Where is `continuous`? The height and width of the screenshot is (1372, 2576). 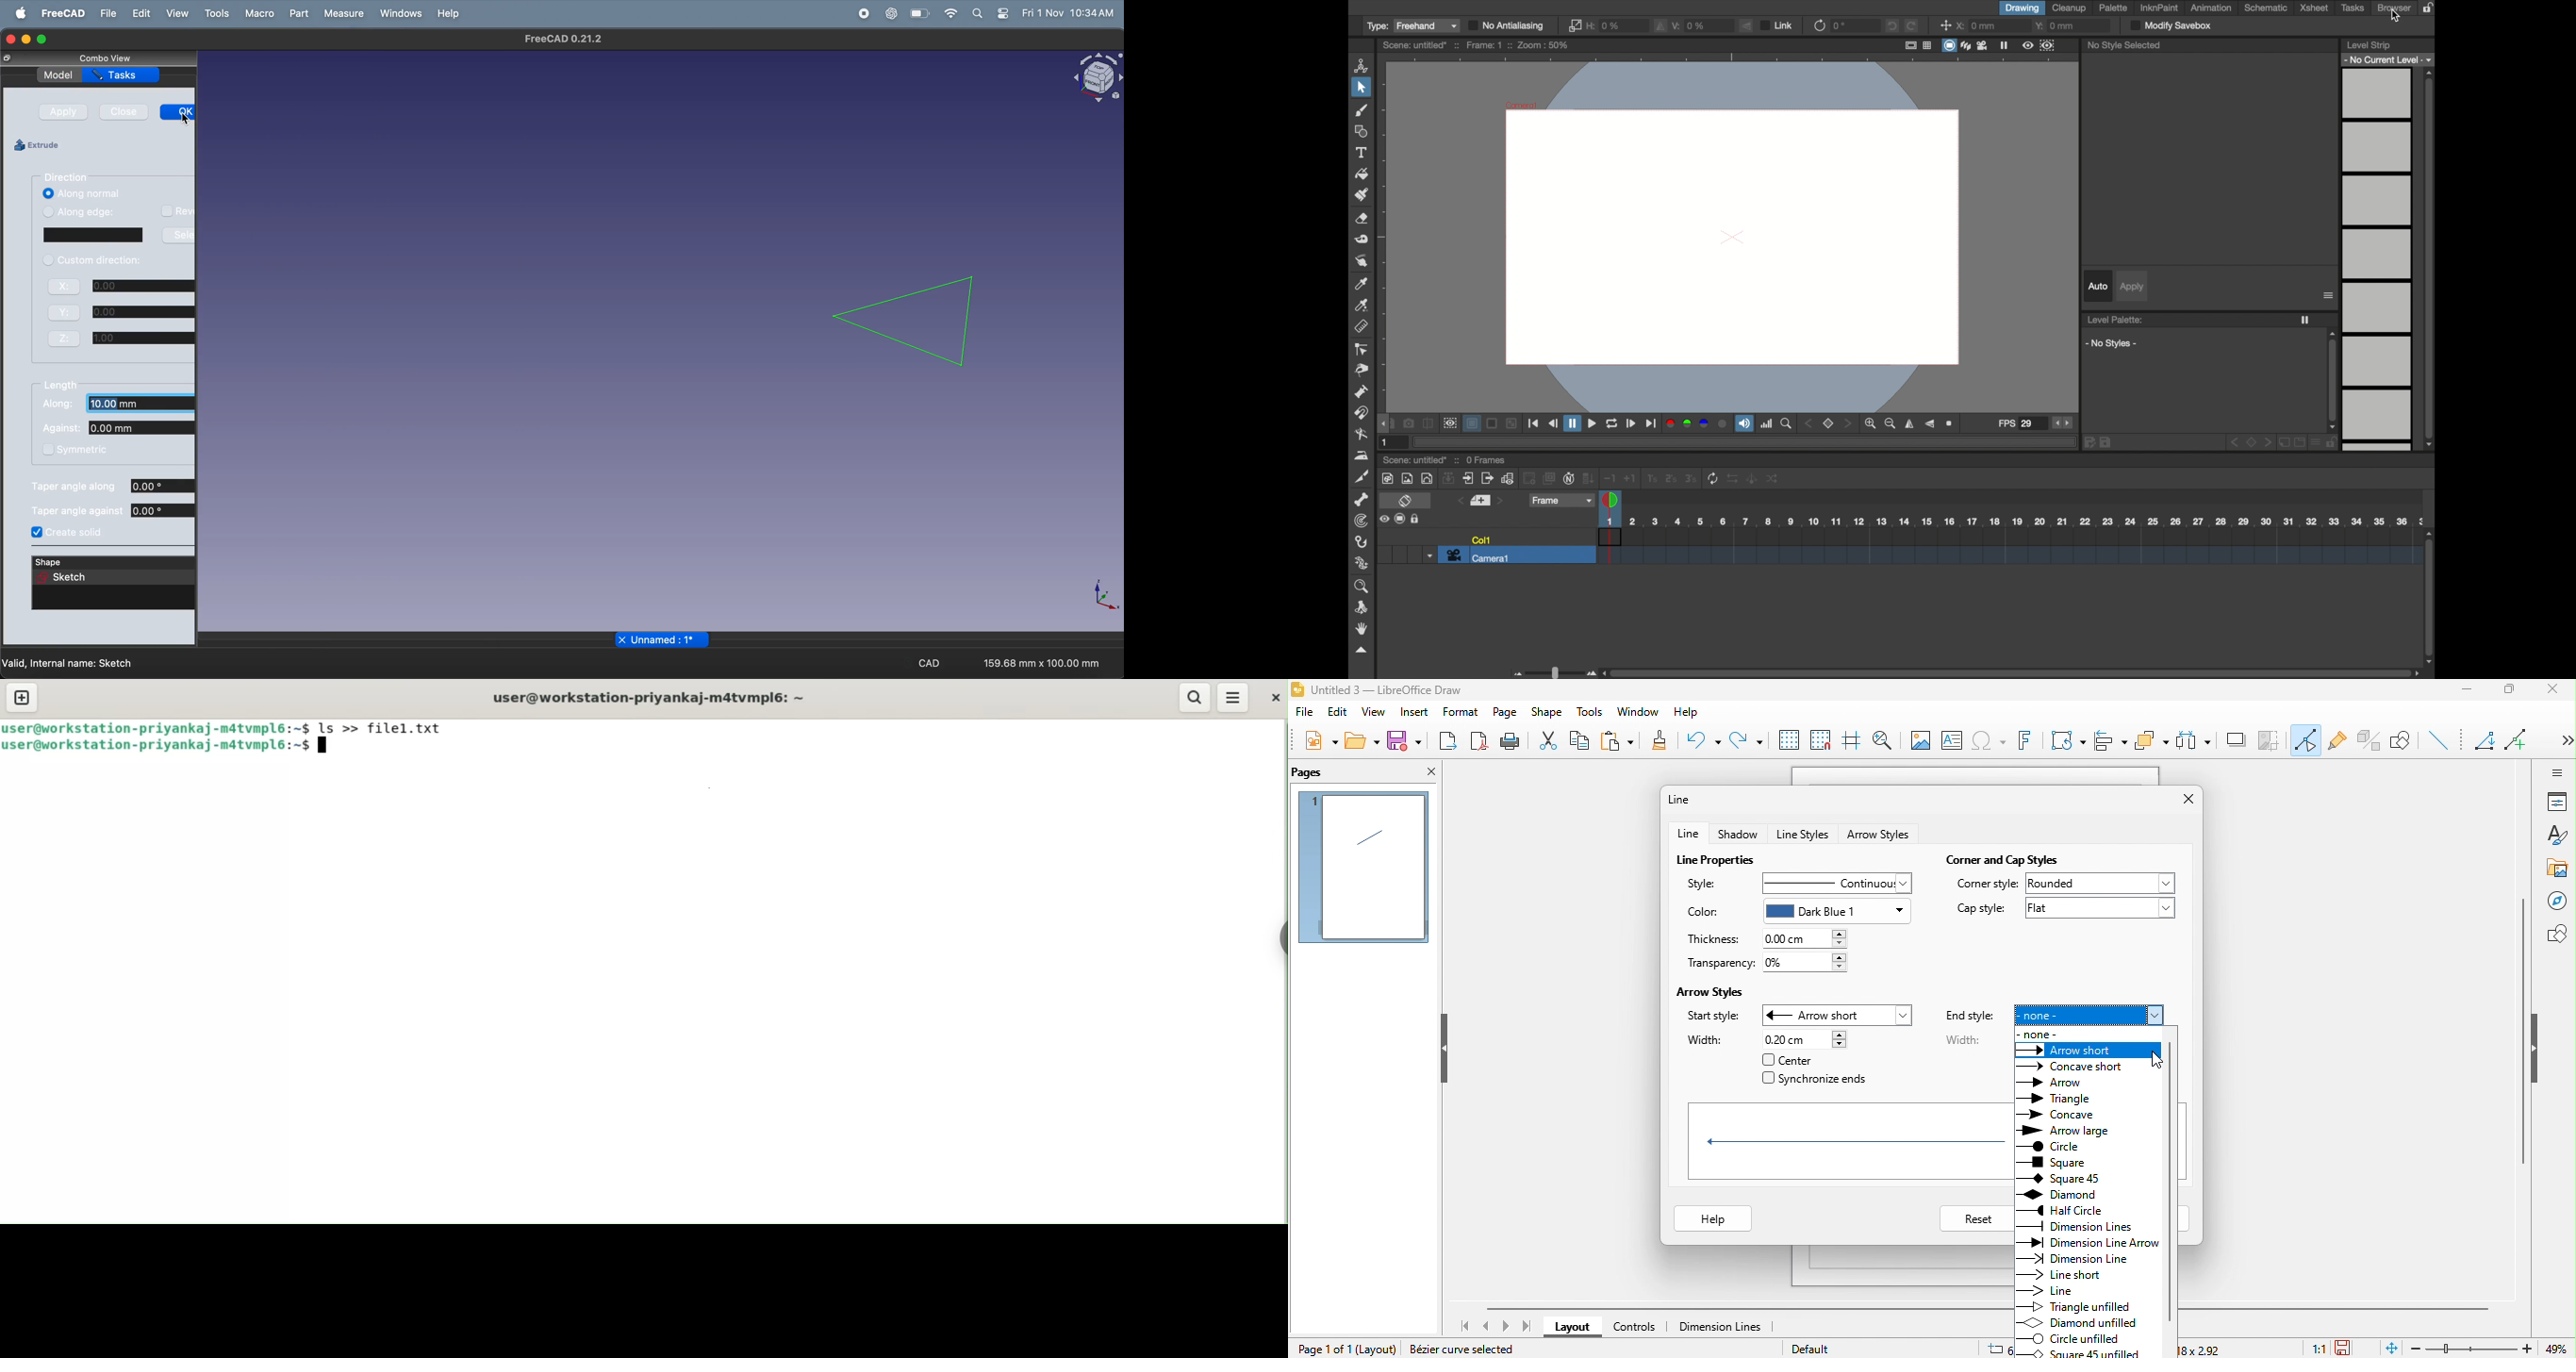
continuous is located at coordinates (1834, 882).